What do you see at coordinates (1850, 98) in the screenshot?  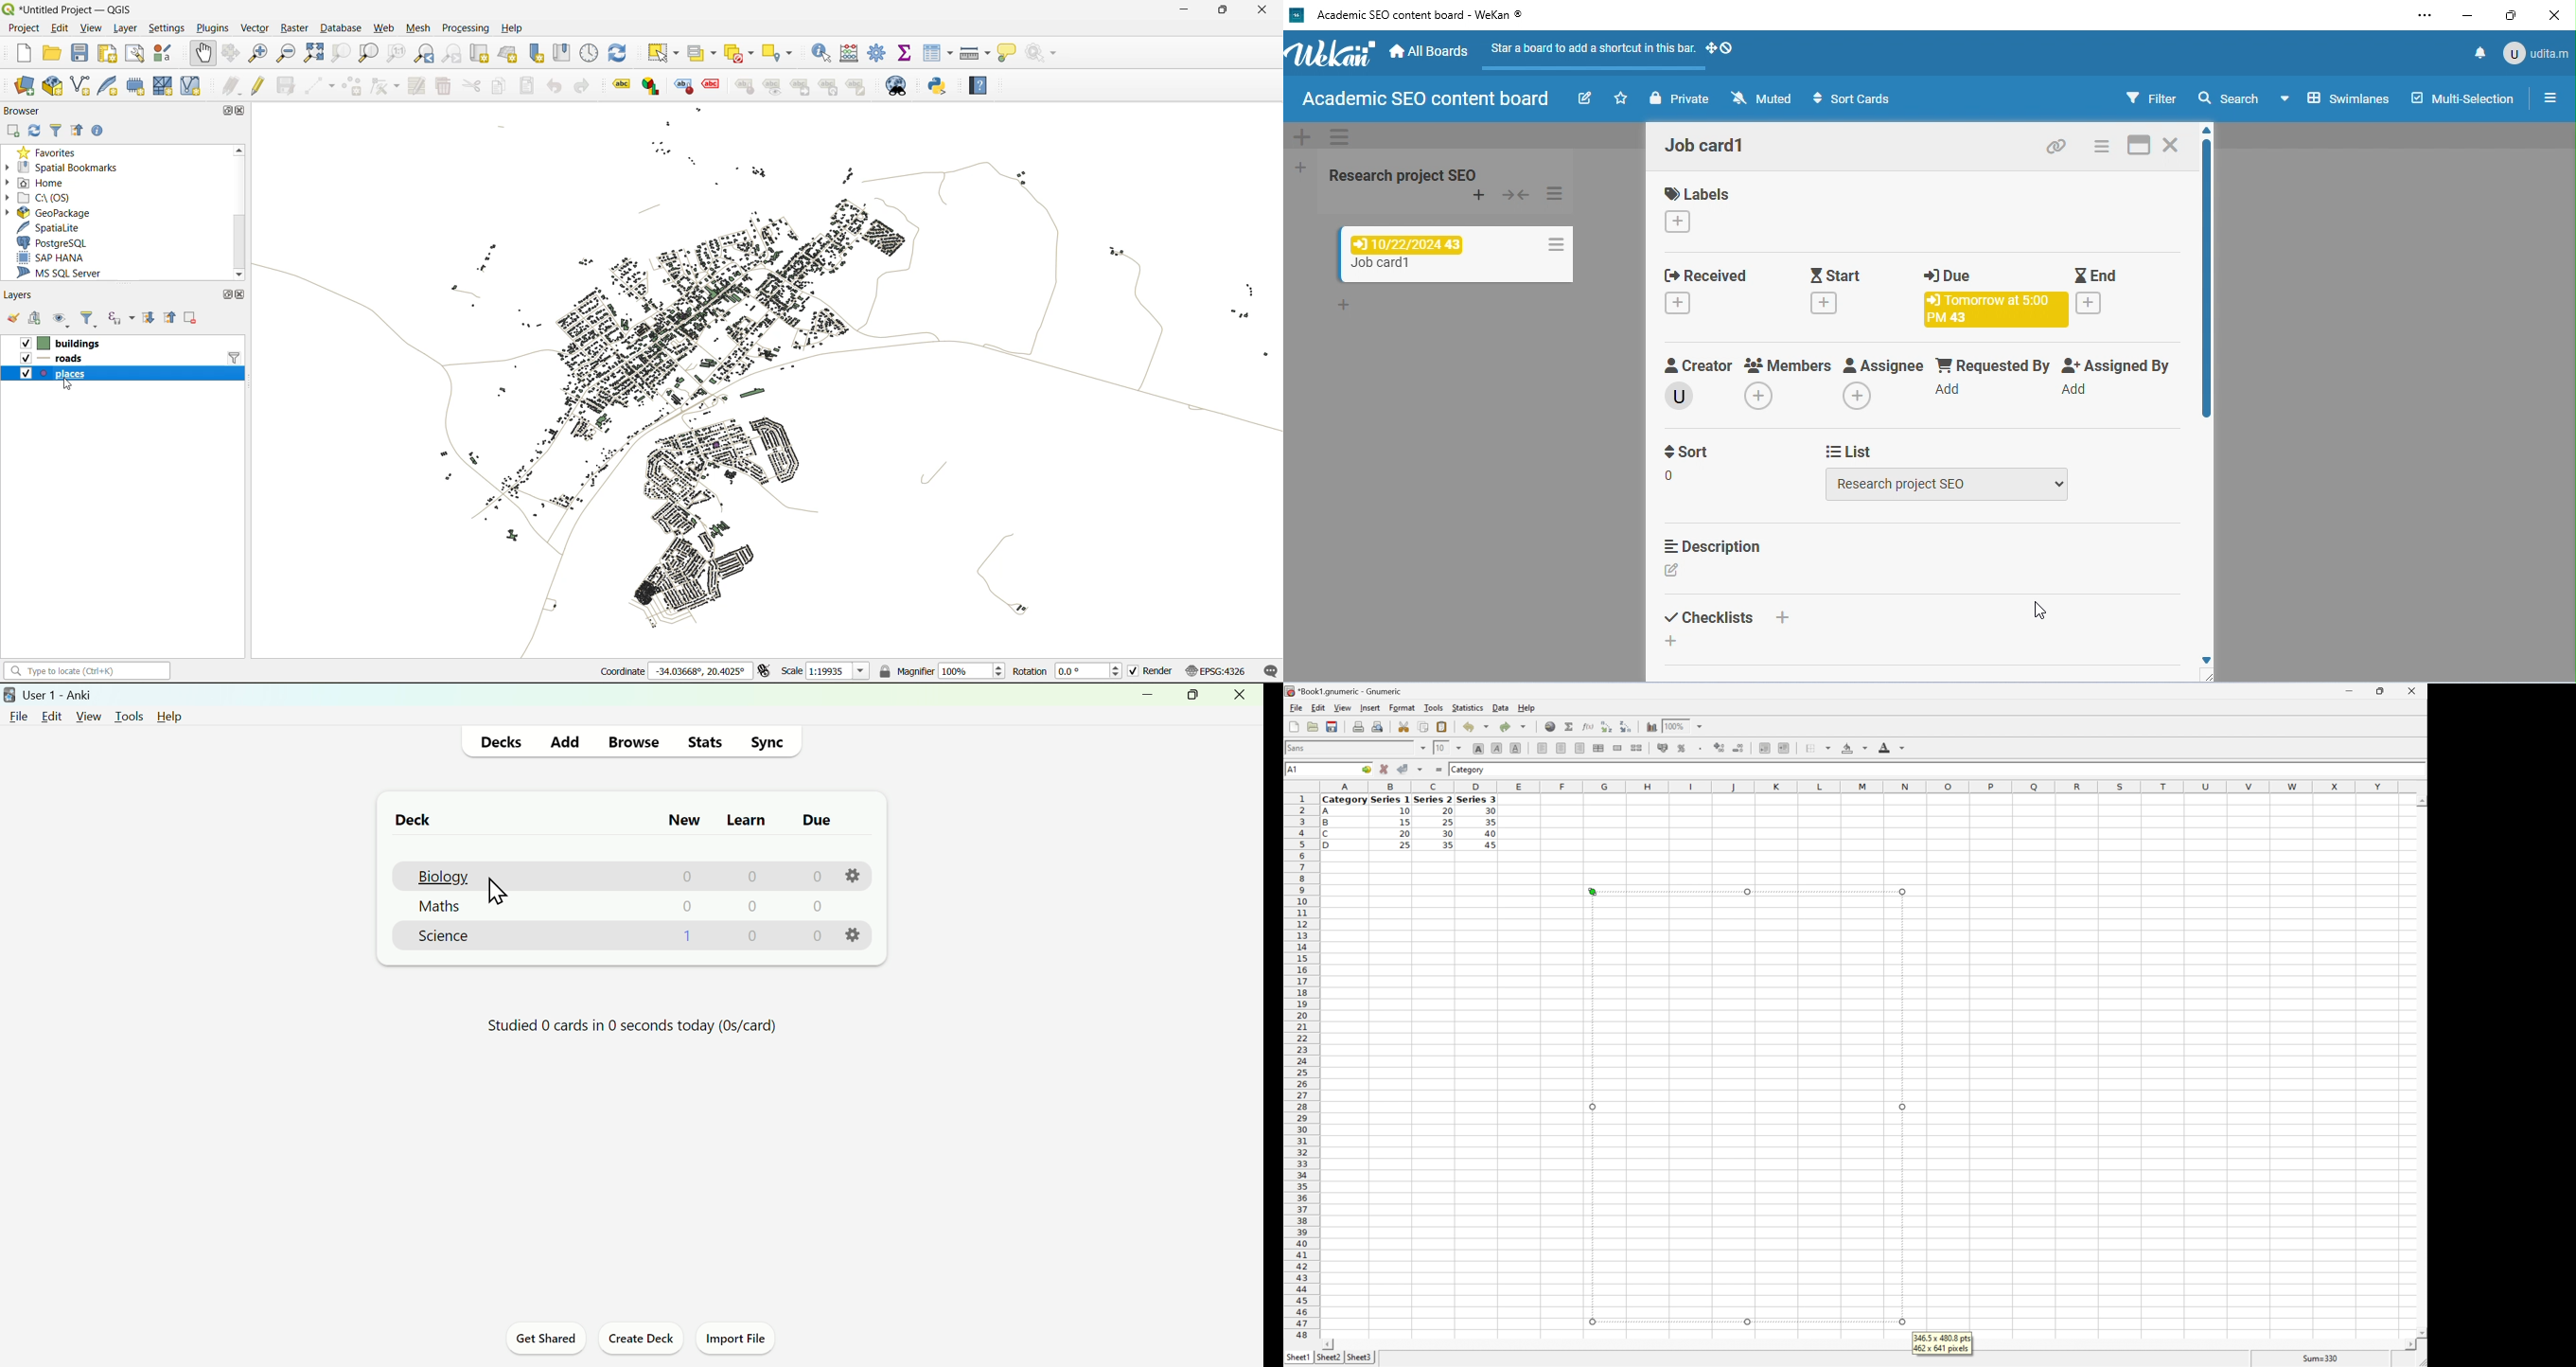 I see `sort cards` at bounding box center [1850, 98].